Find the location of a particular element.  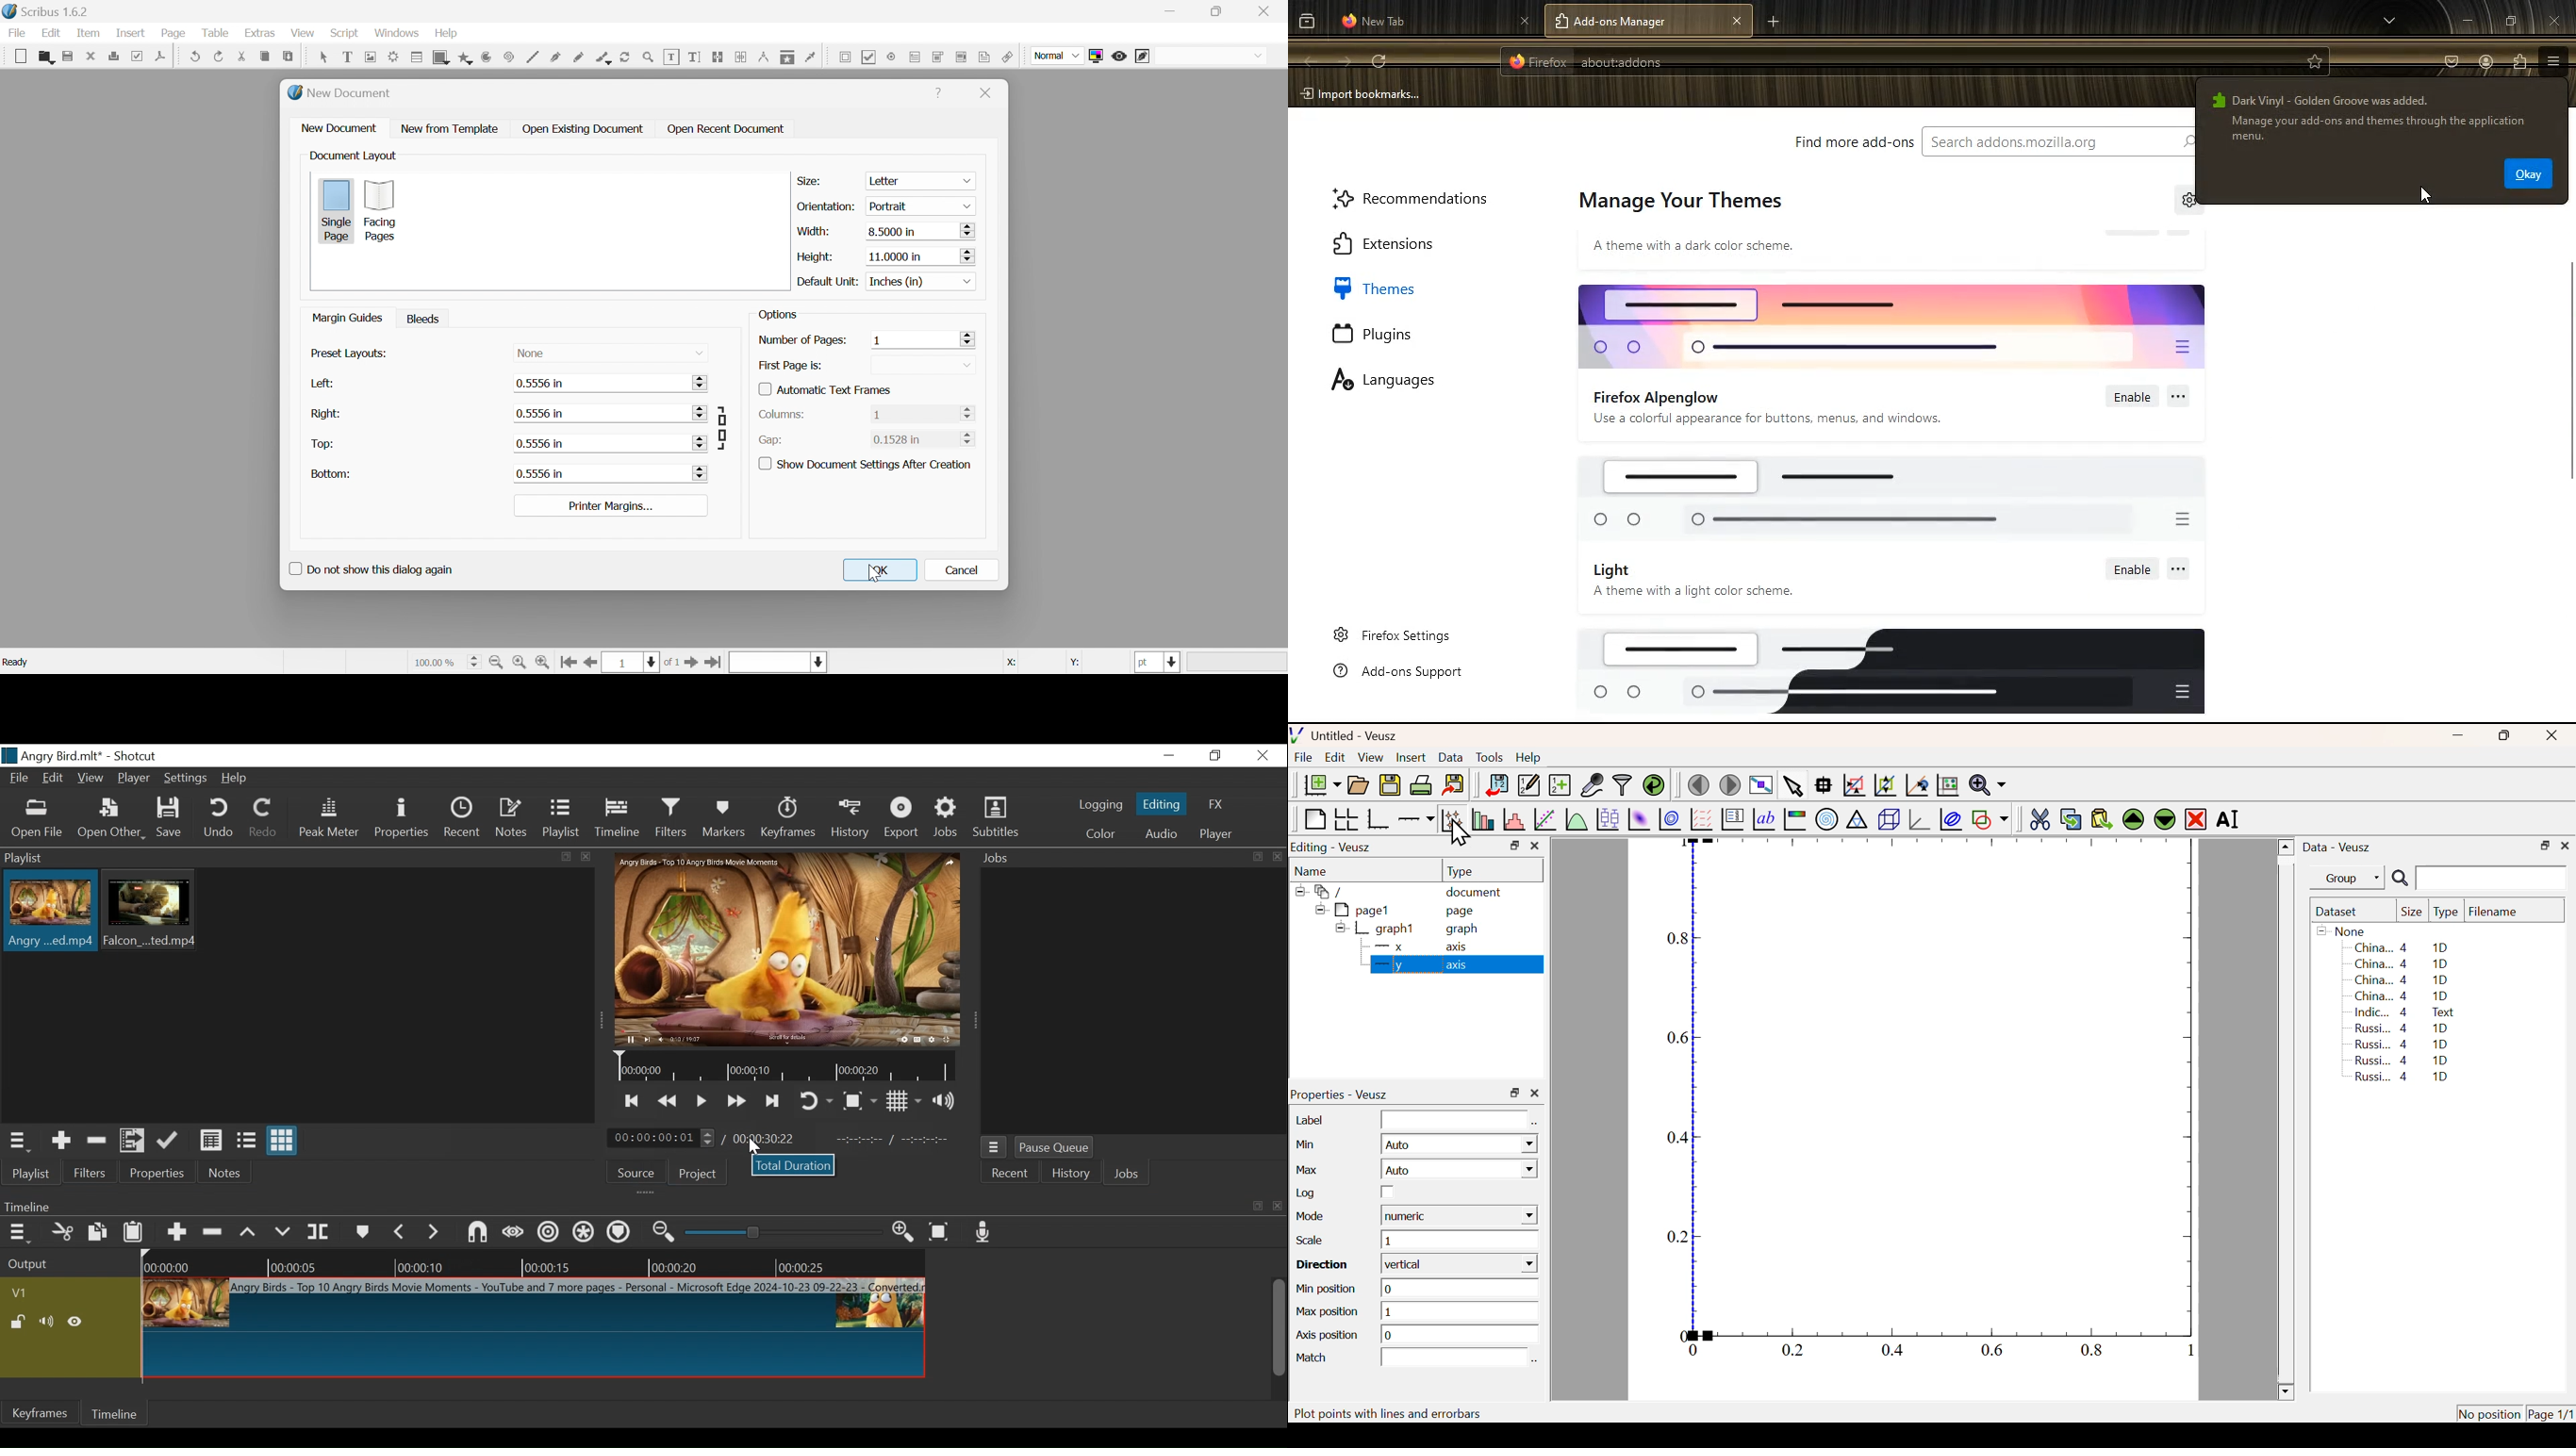

first page is is located at coordinates (792, 366).